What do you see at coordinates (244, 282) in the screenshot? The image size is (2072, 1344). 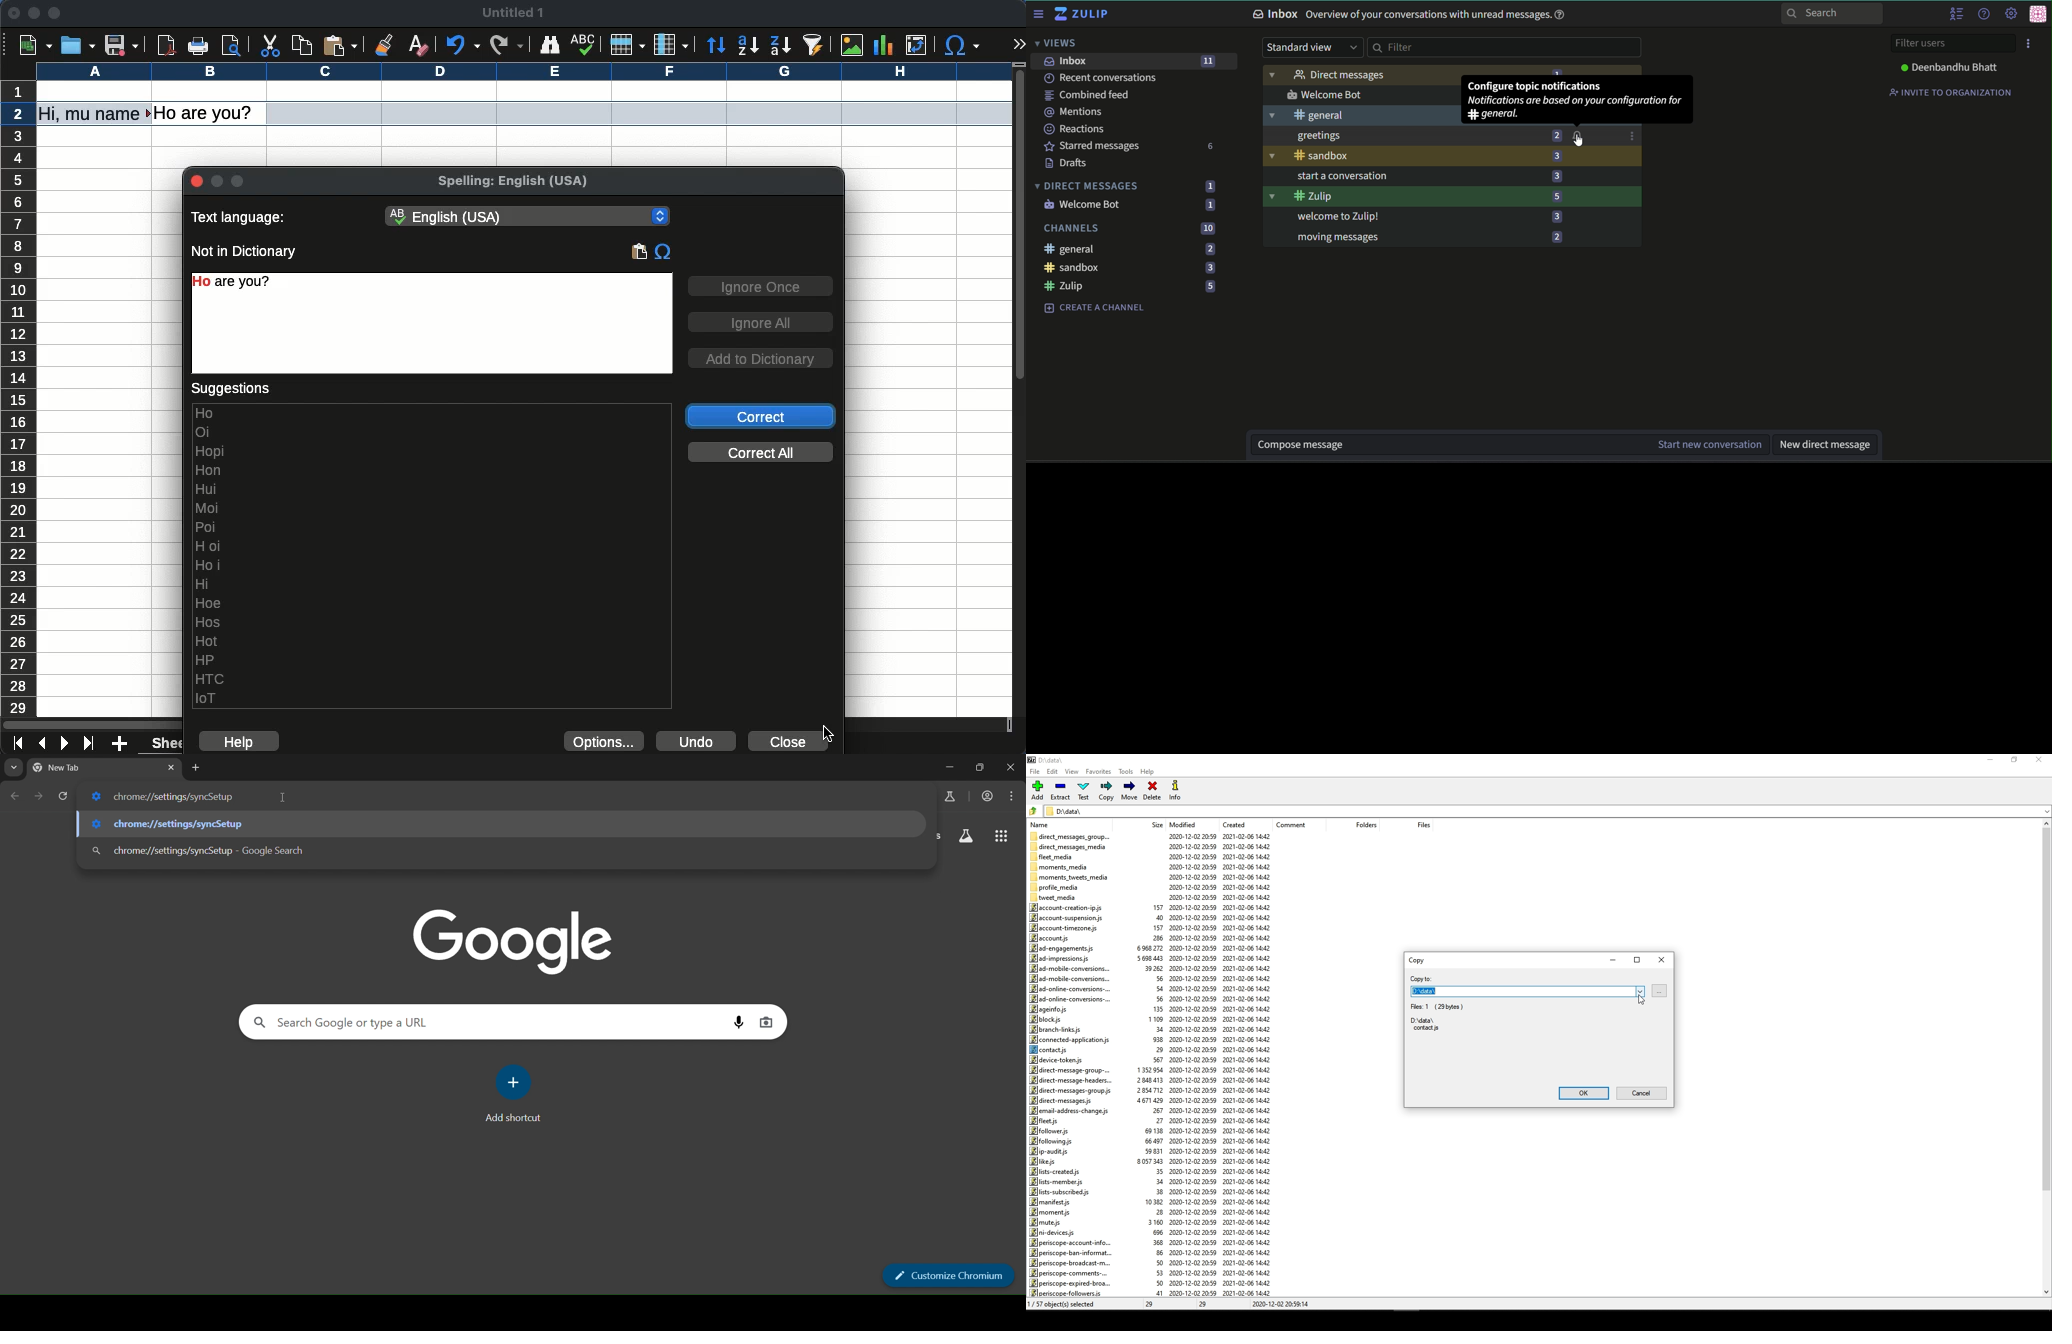 I see `Ho are you? - error text` at bounding box center [244, 282].